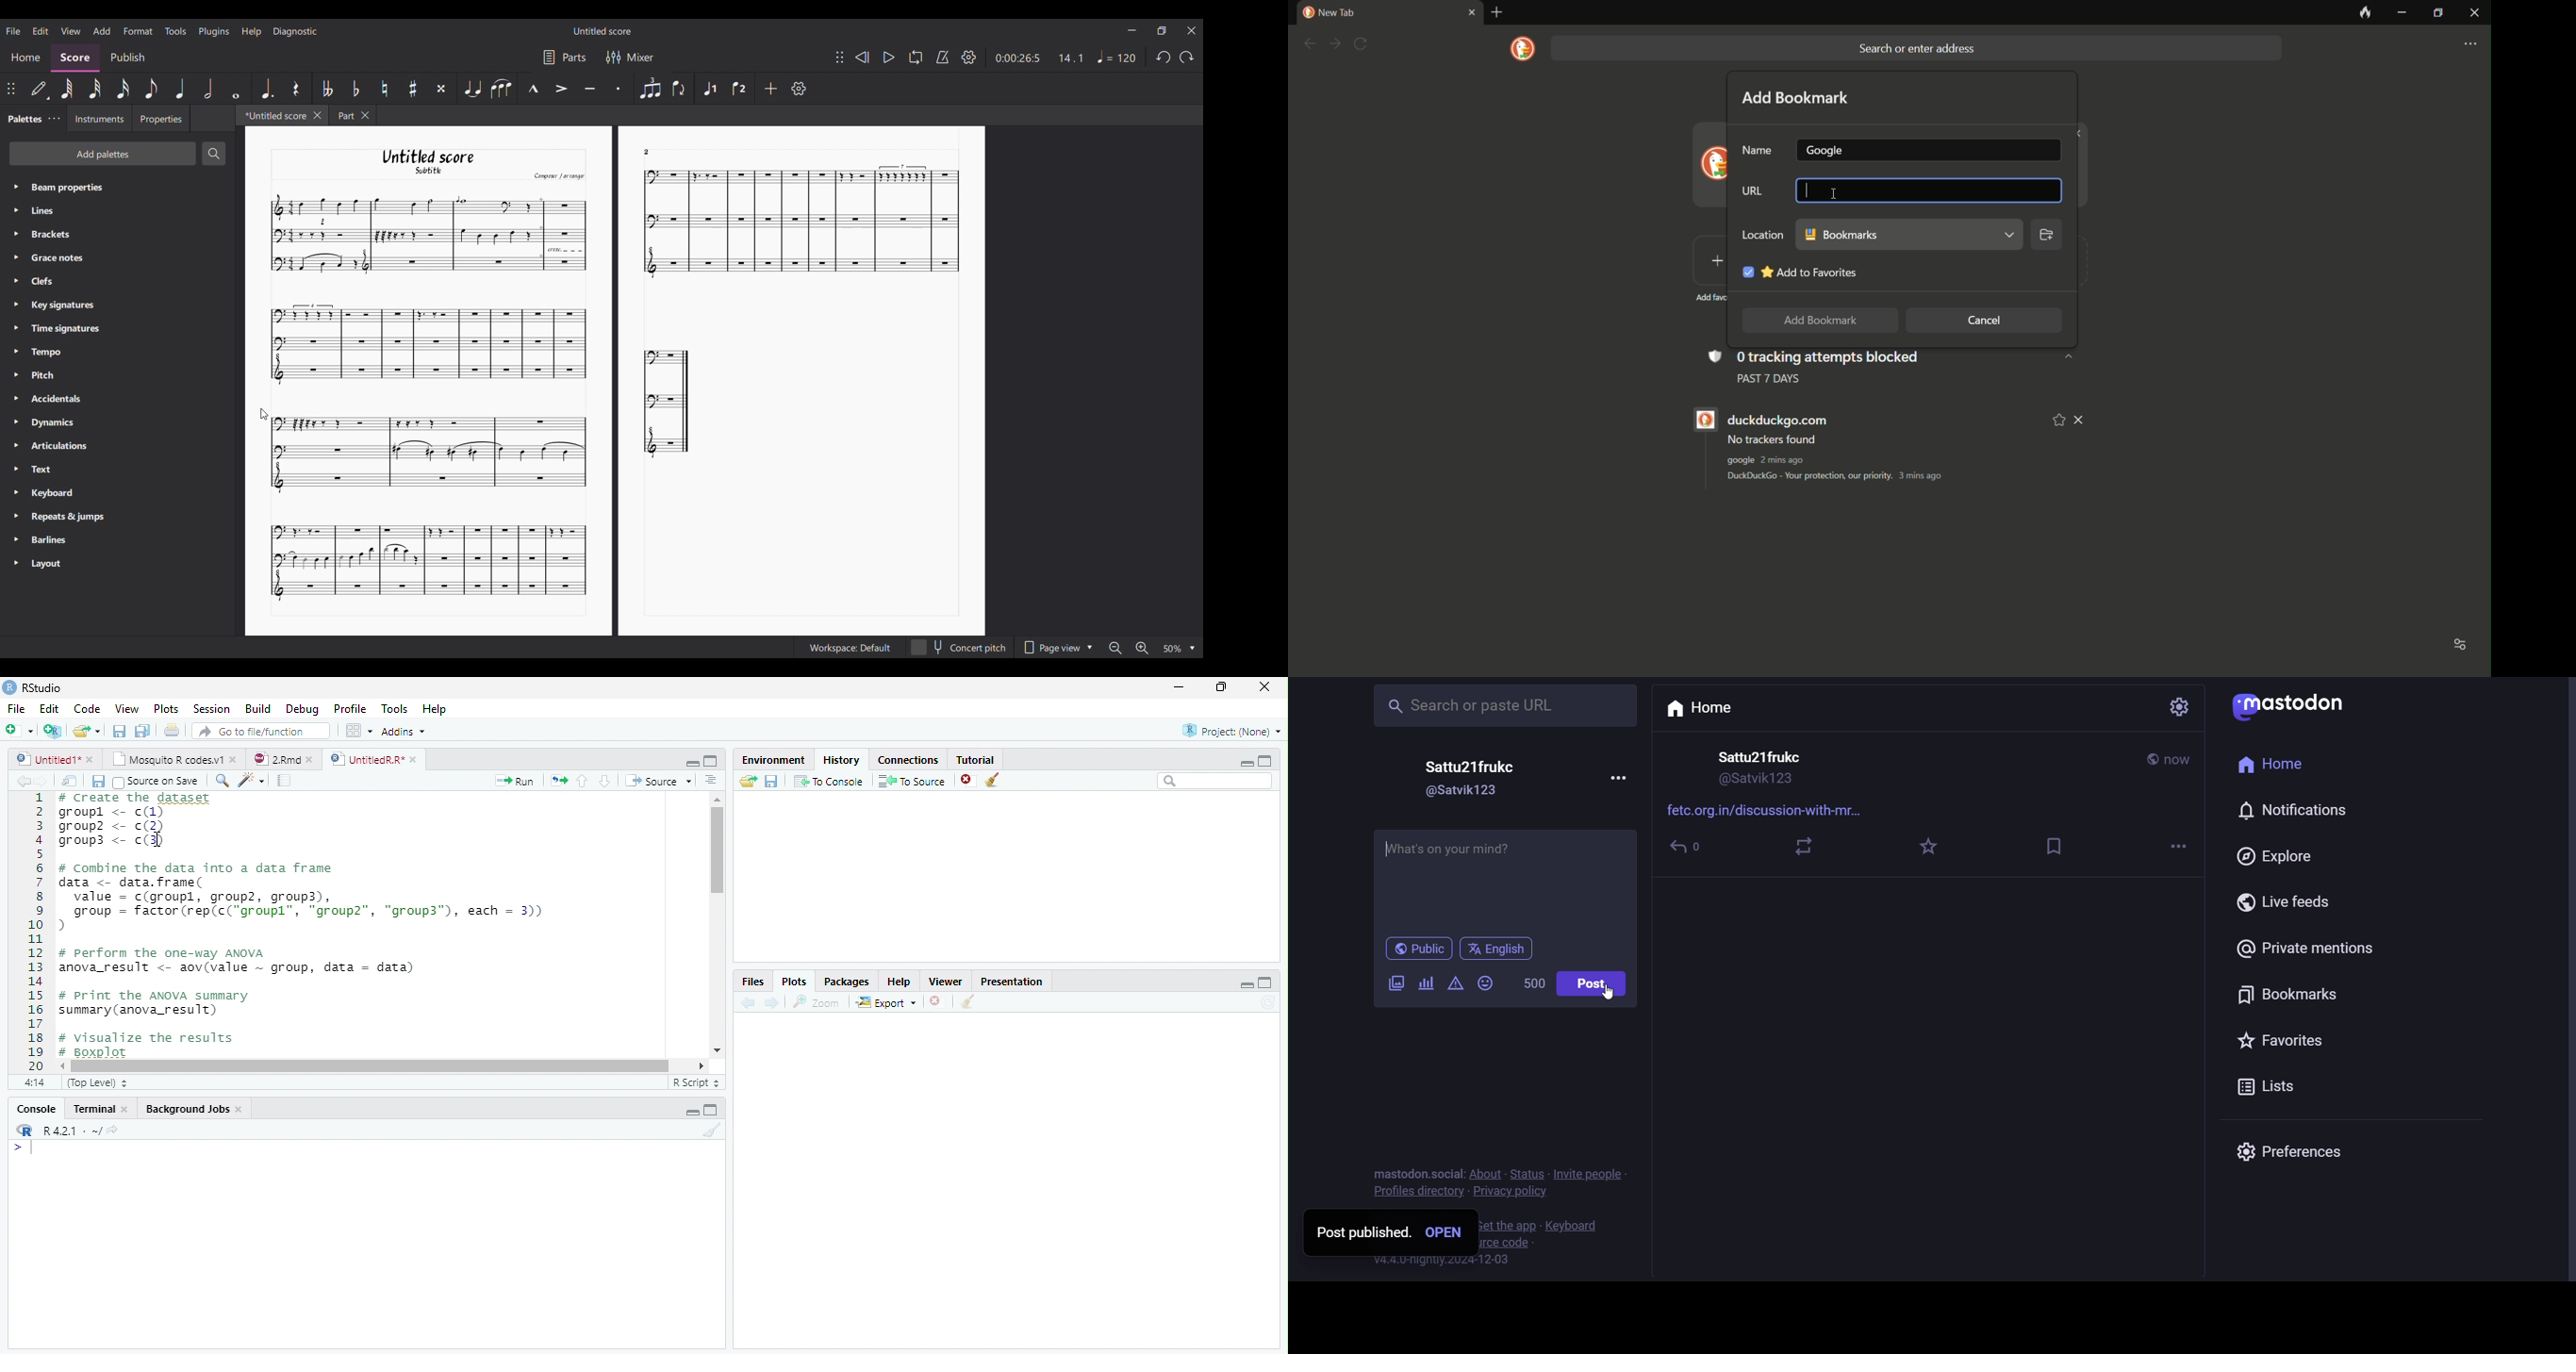 The width and height of the screenshot is (2576, 1372). Describe the element at coordinates (2283, 1041) in the screenshot. I see `favorite` at that location.